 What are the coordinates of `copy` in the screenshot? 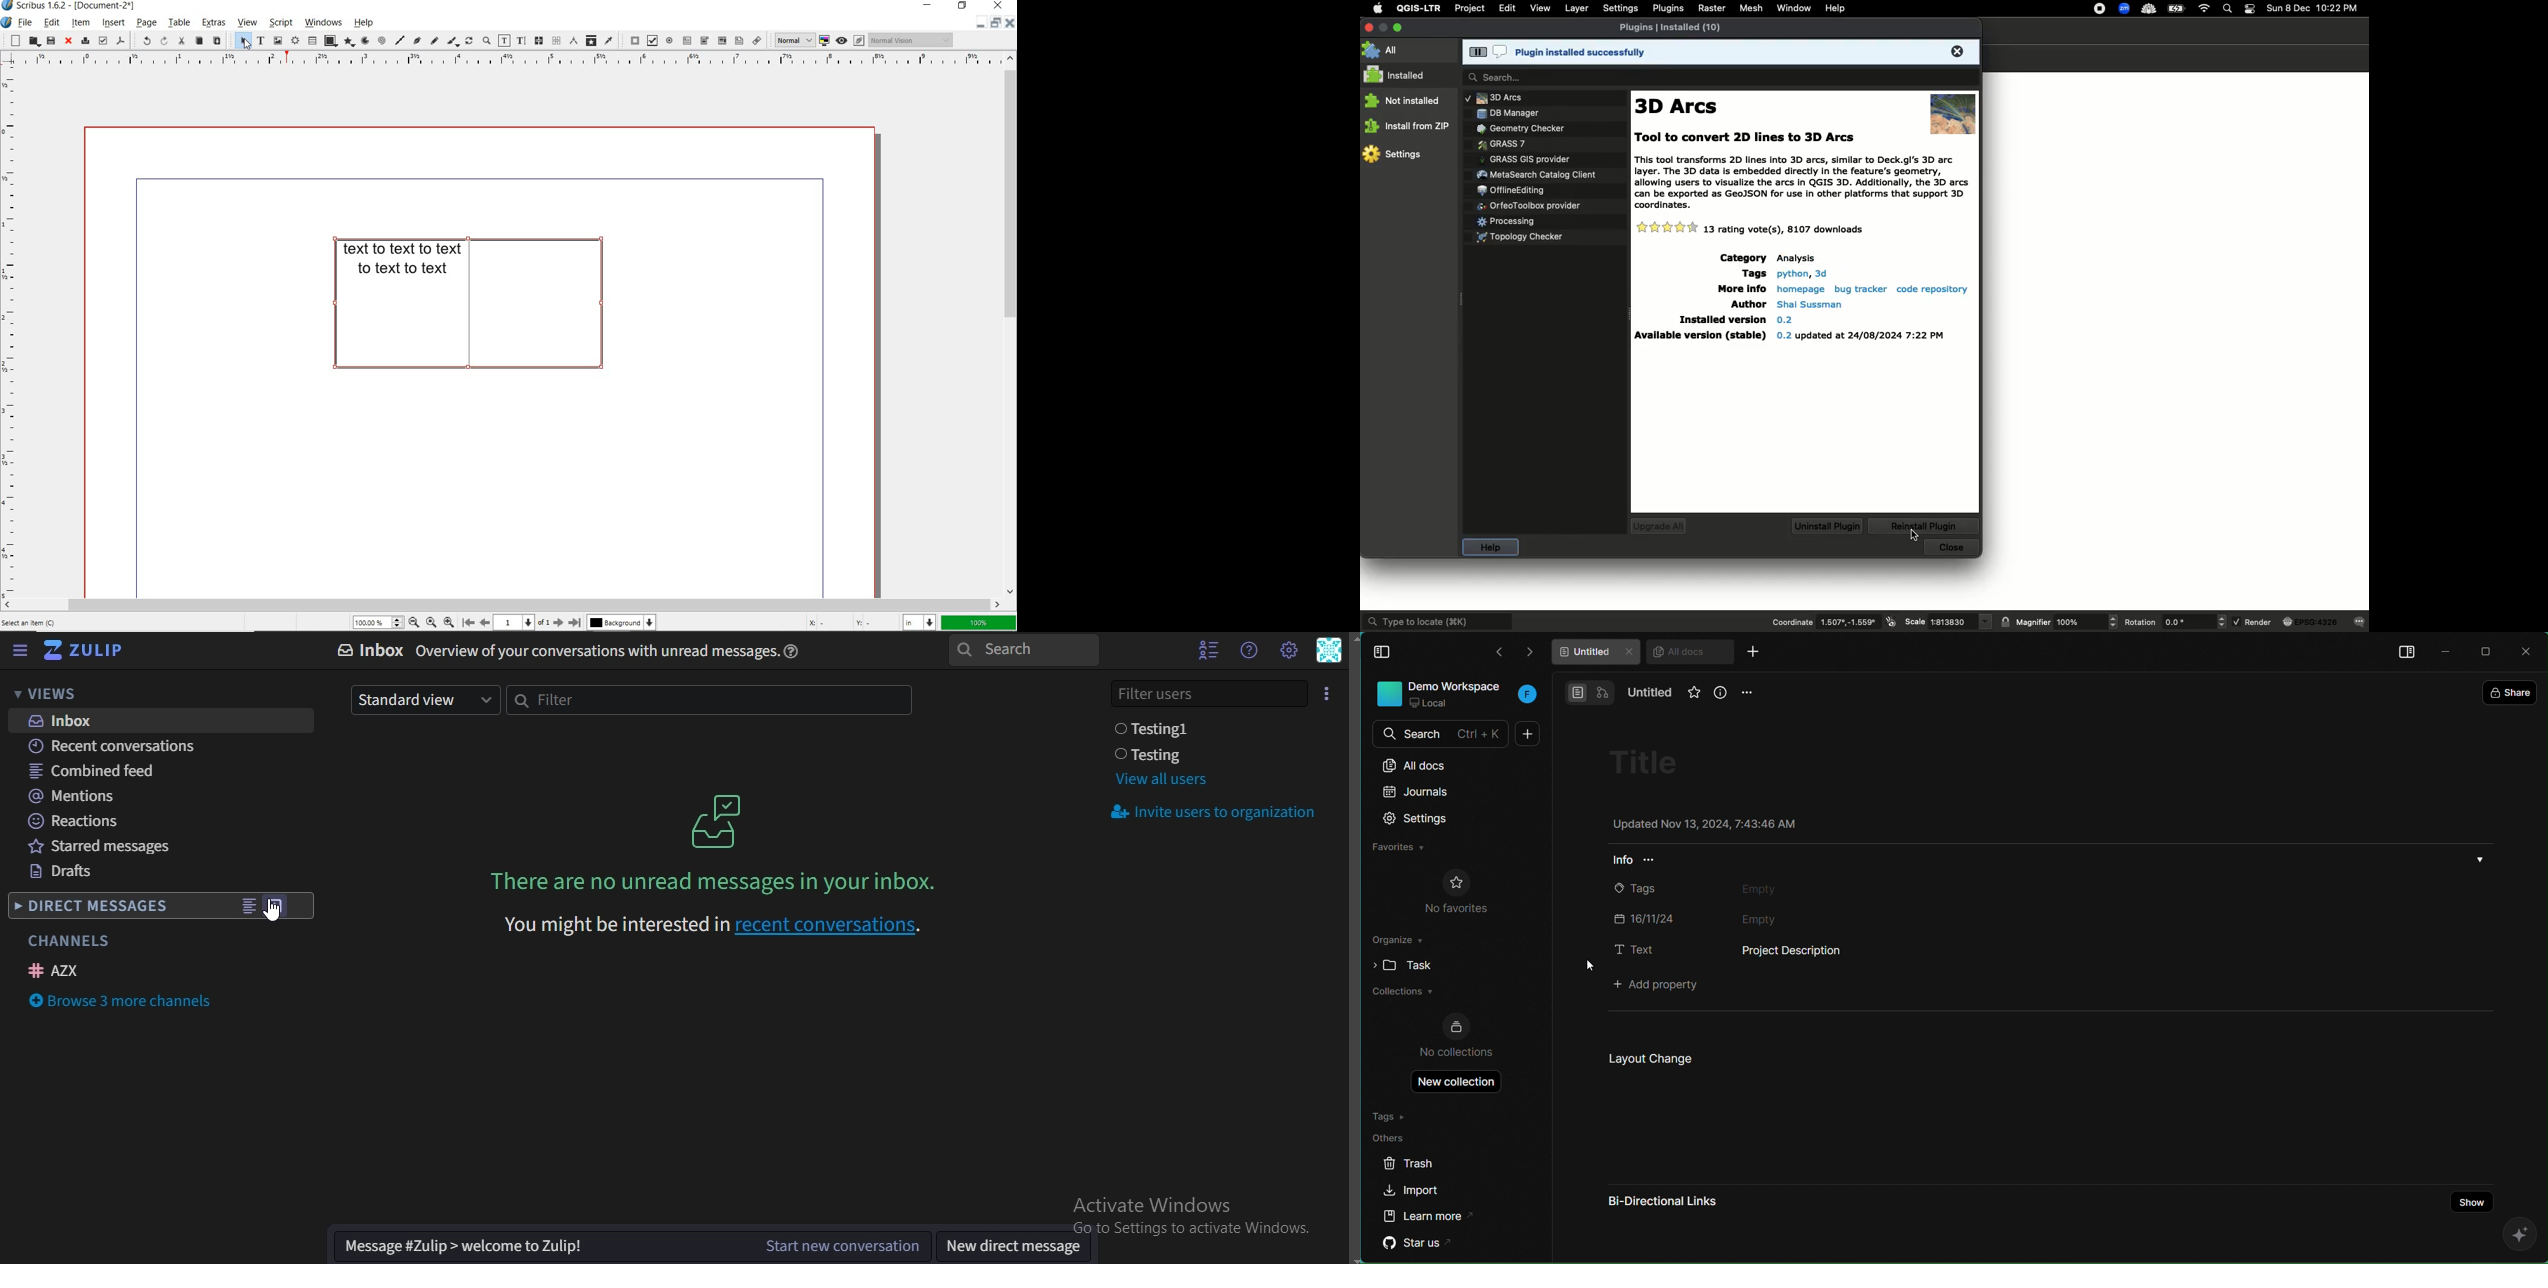 It's located at (200, 42).